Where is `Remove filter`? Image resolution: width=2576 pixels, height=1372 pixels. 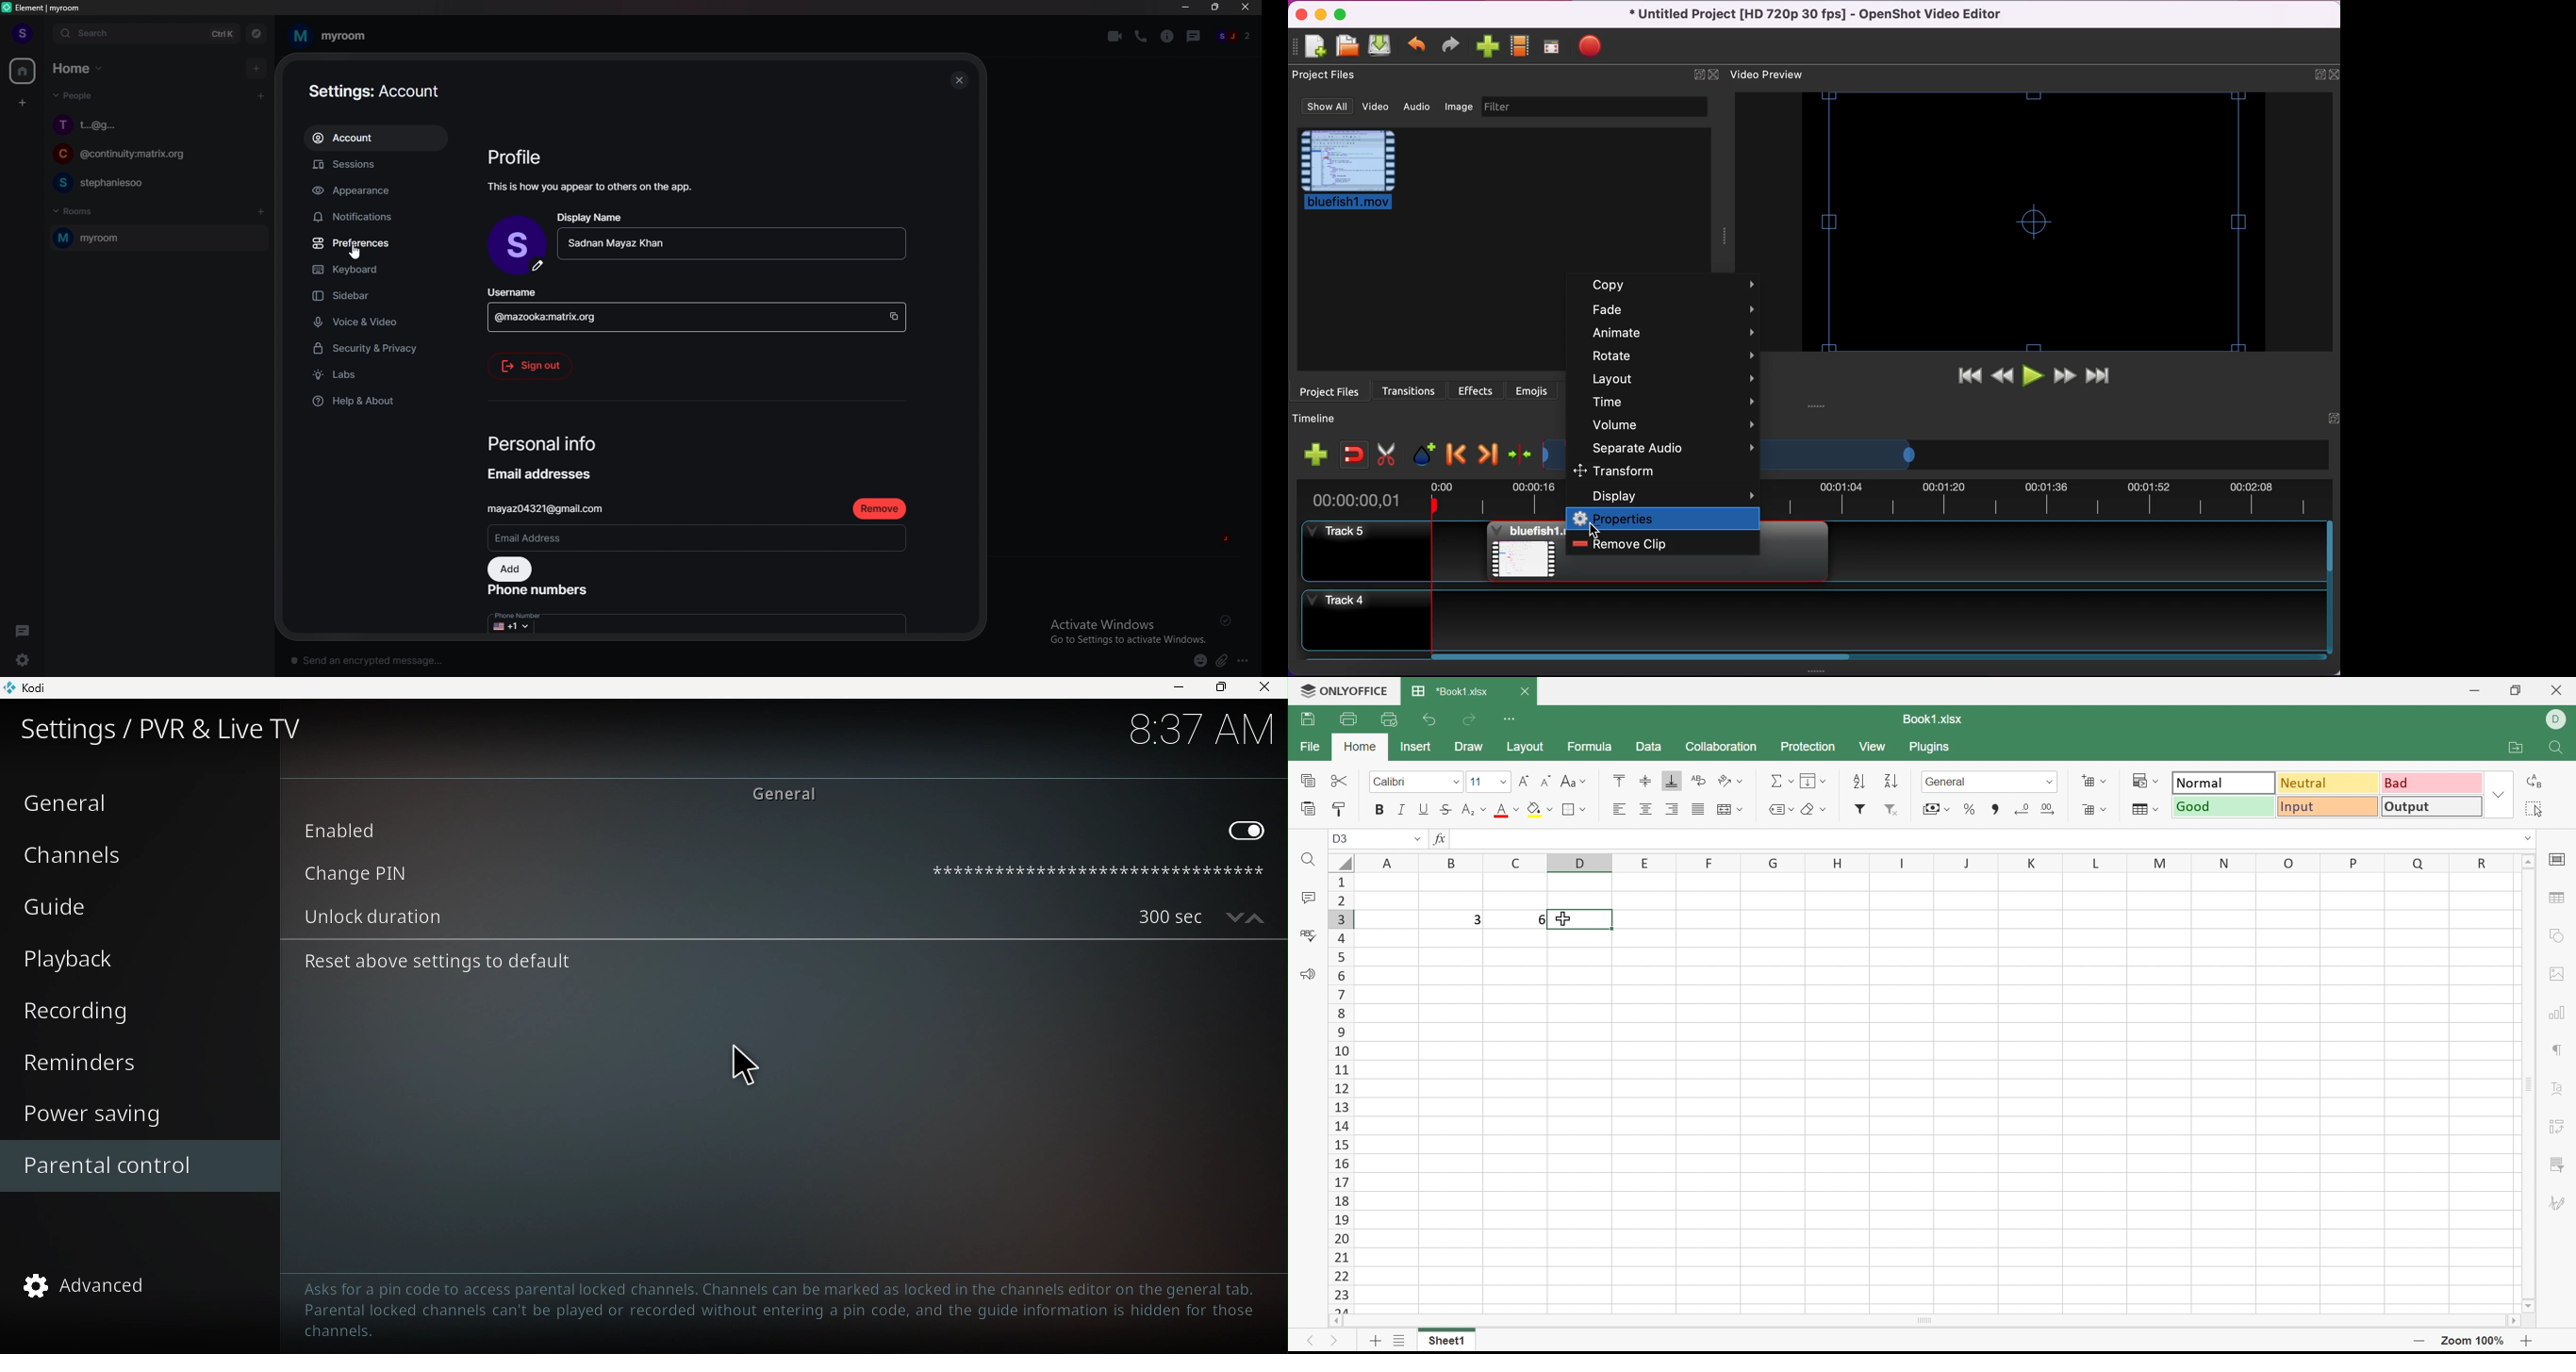
Remove filter is located at coordinates (1888, 808).